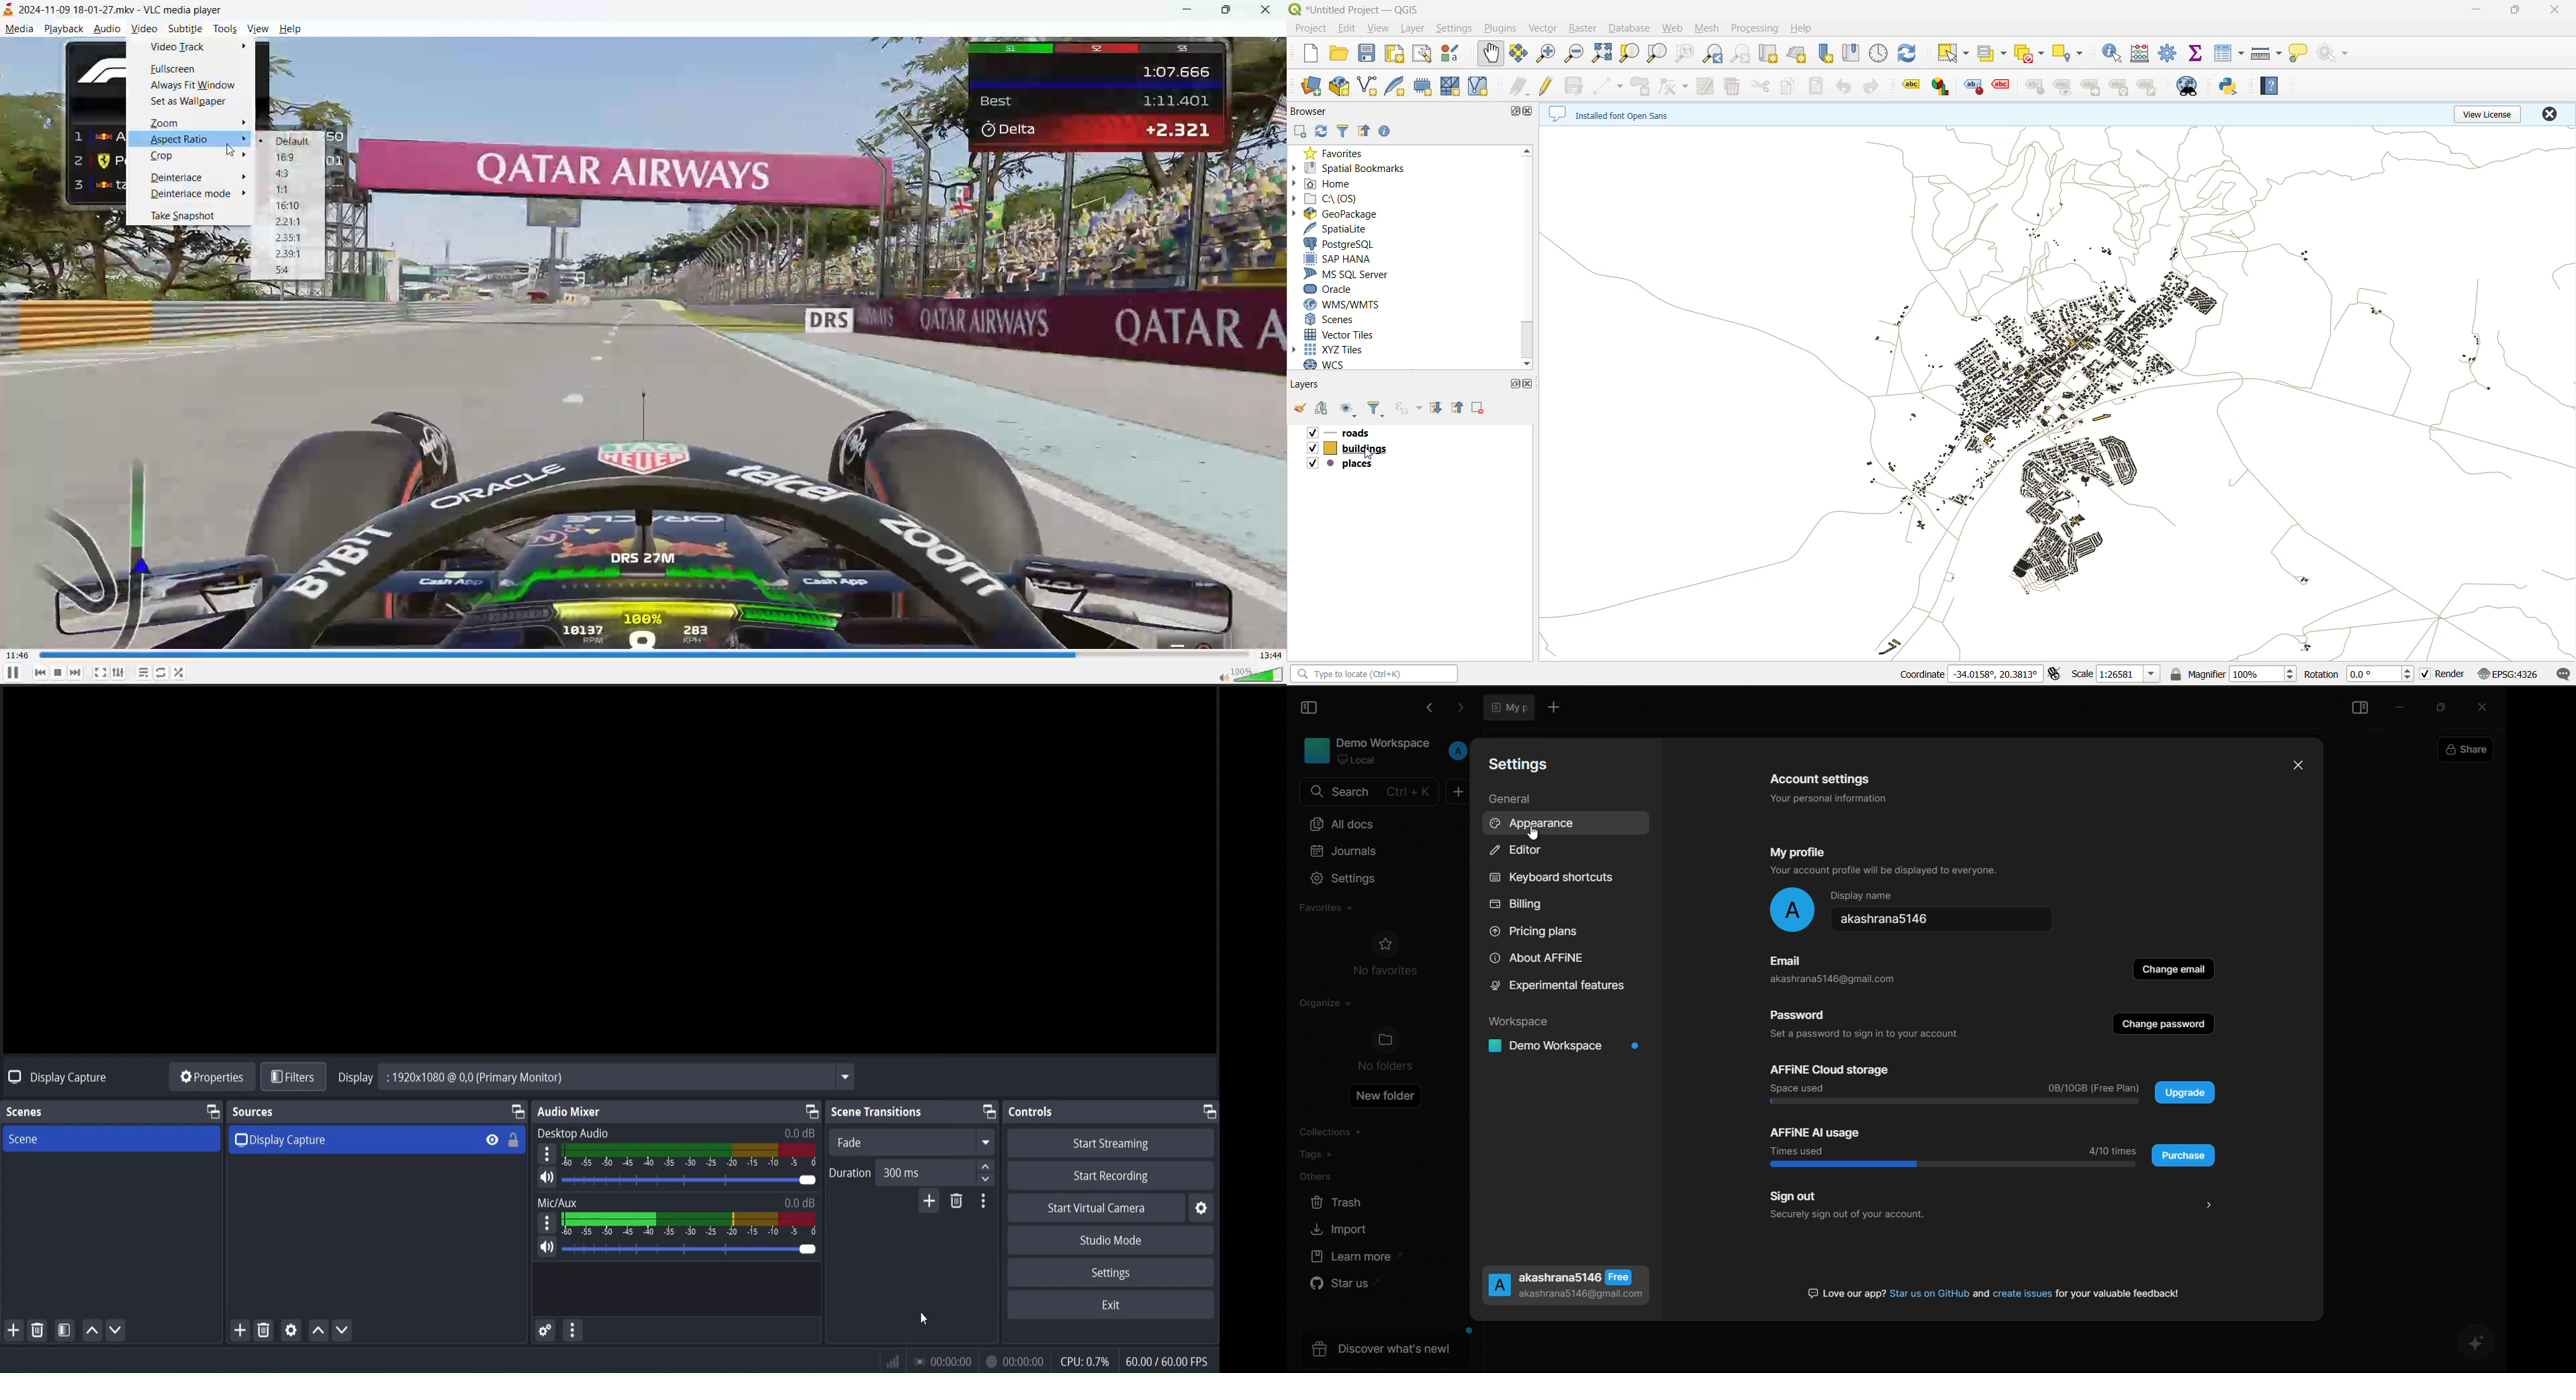 The image size is (2576, 1400). What do you see at coordinates (1271, 655) in the screenshot?
I see `total track time` at bounding box center [1271, 655].